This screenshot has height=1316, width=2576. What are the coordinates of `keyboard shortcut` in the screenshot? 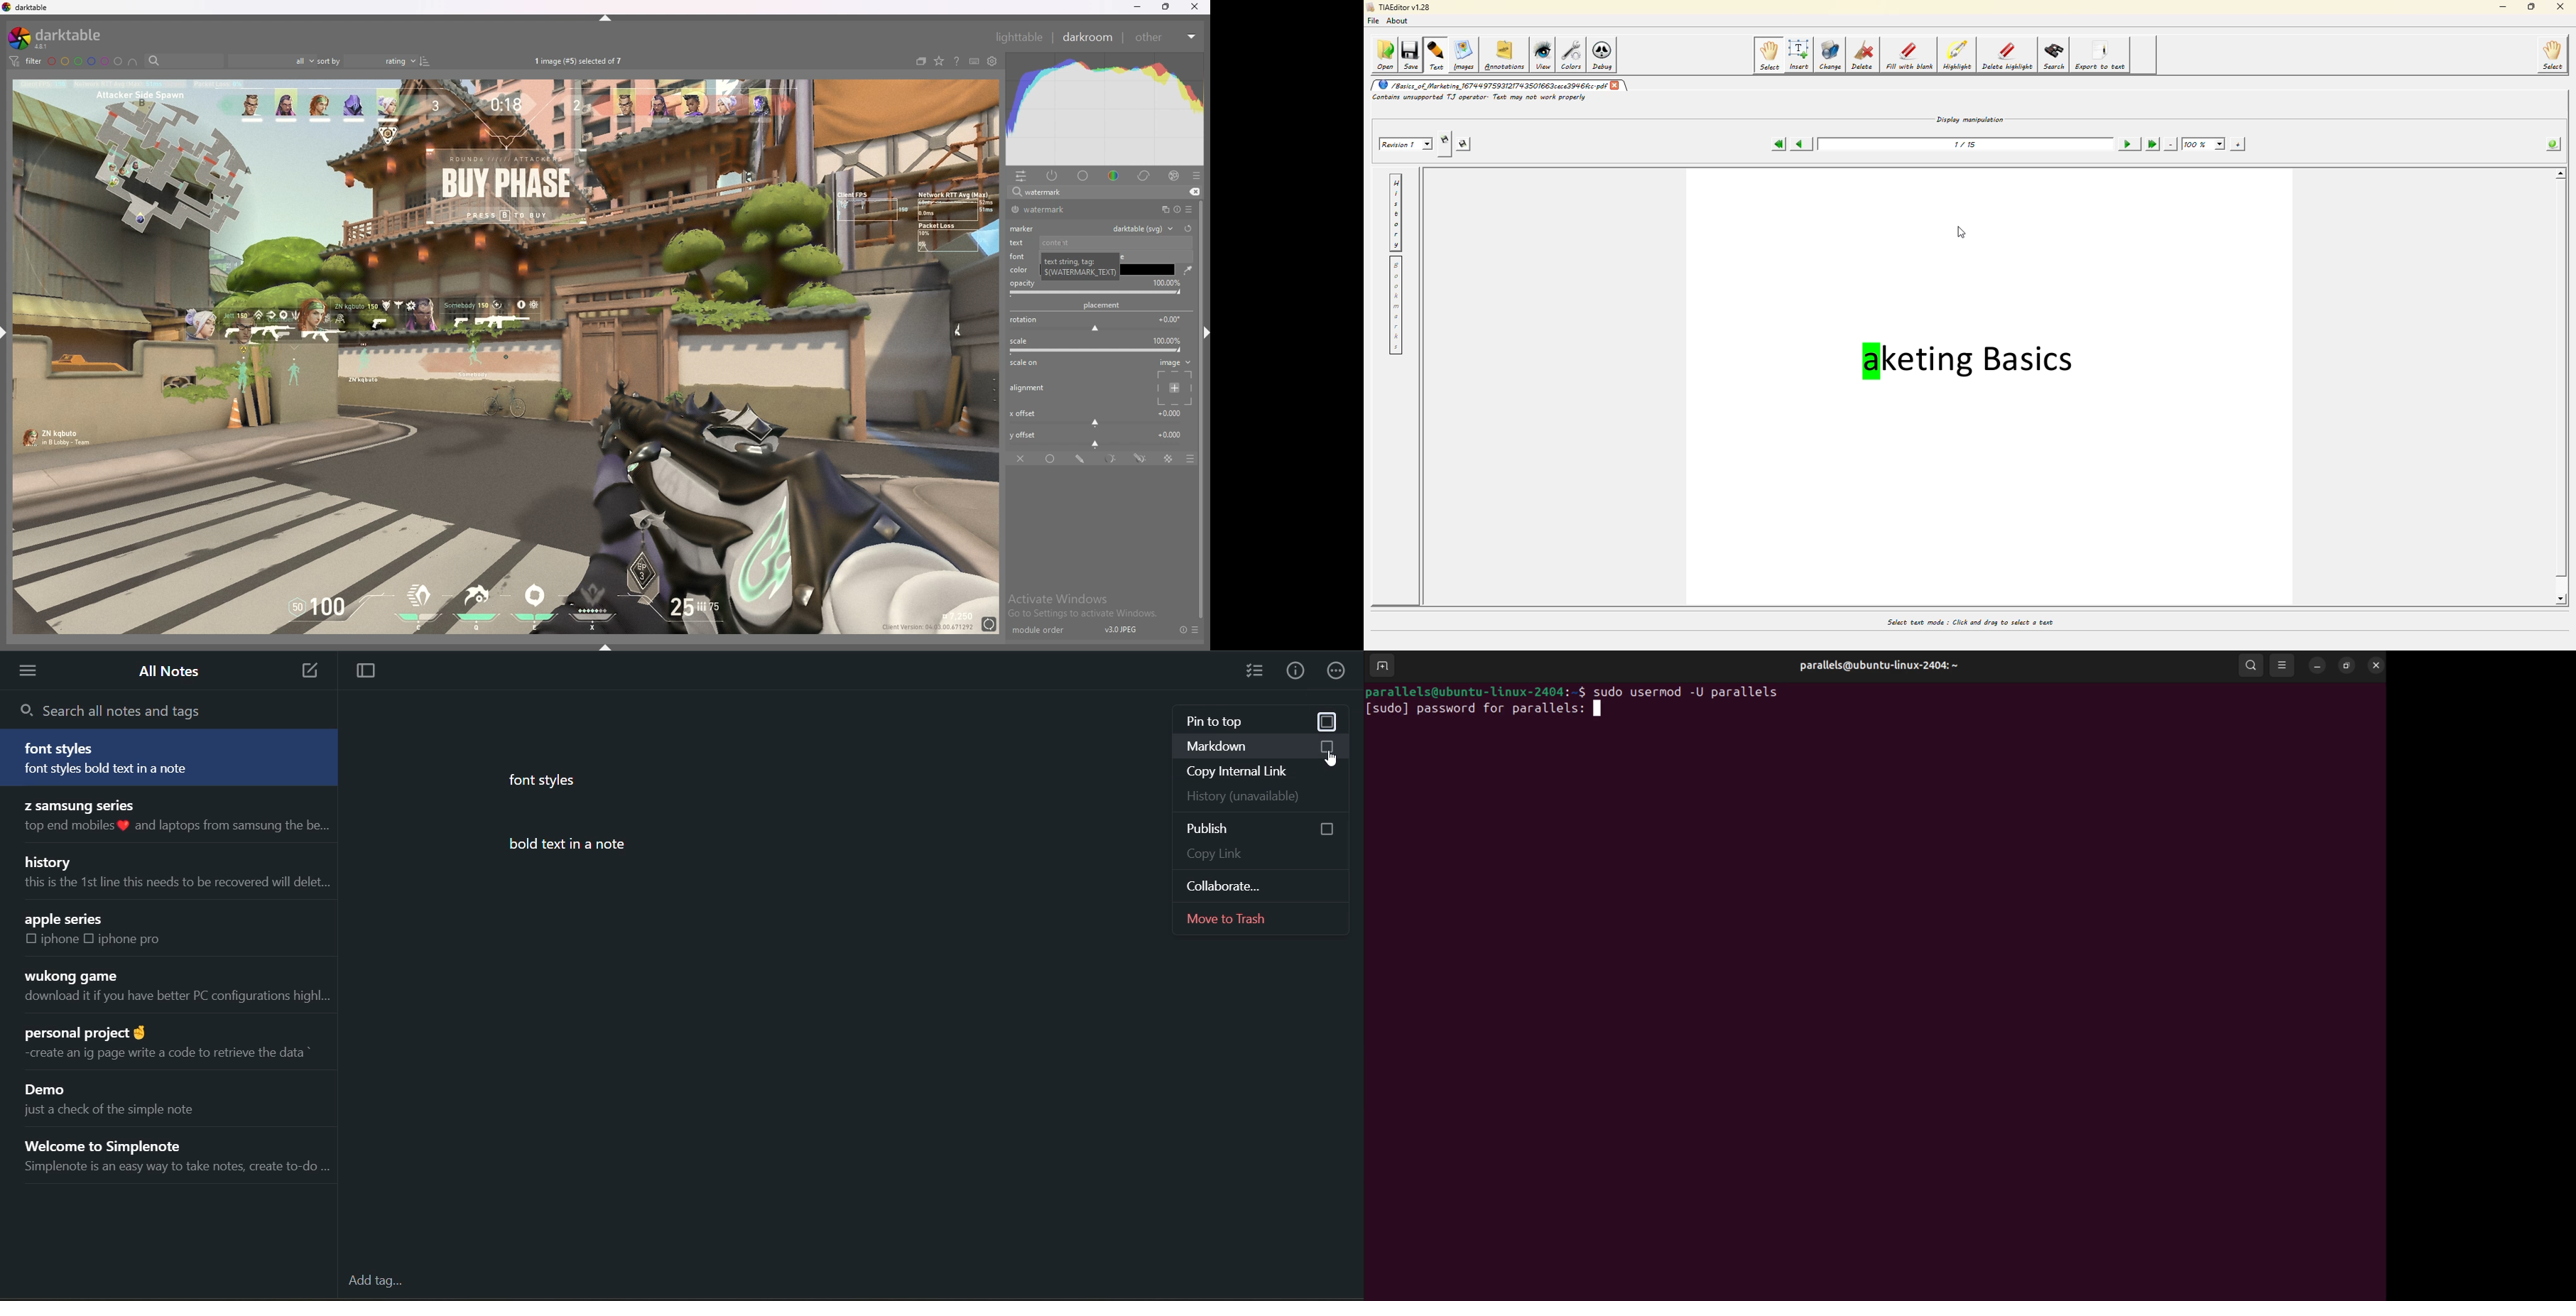 It's located at (974, 62).